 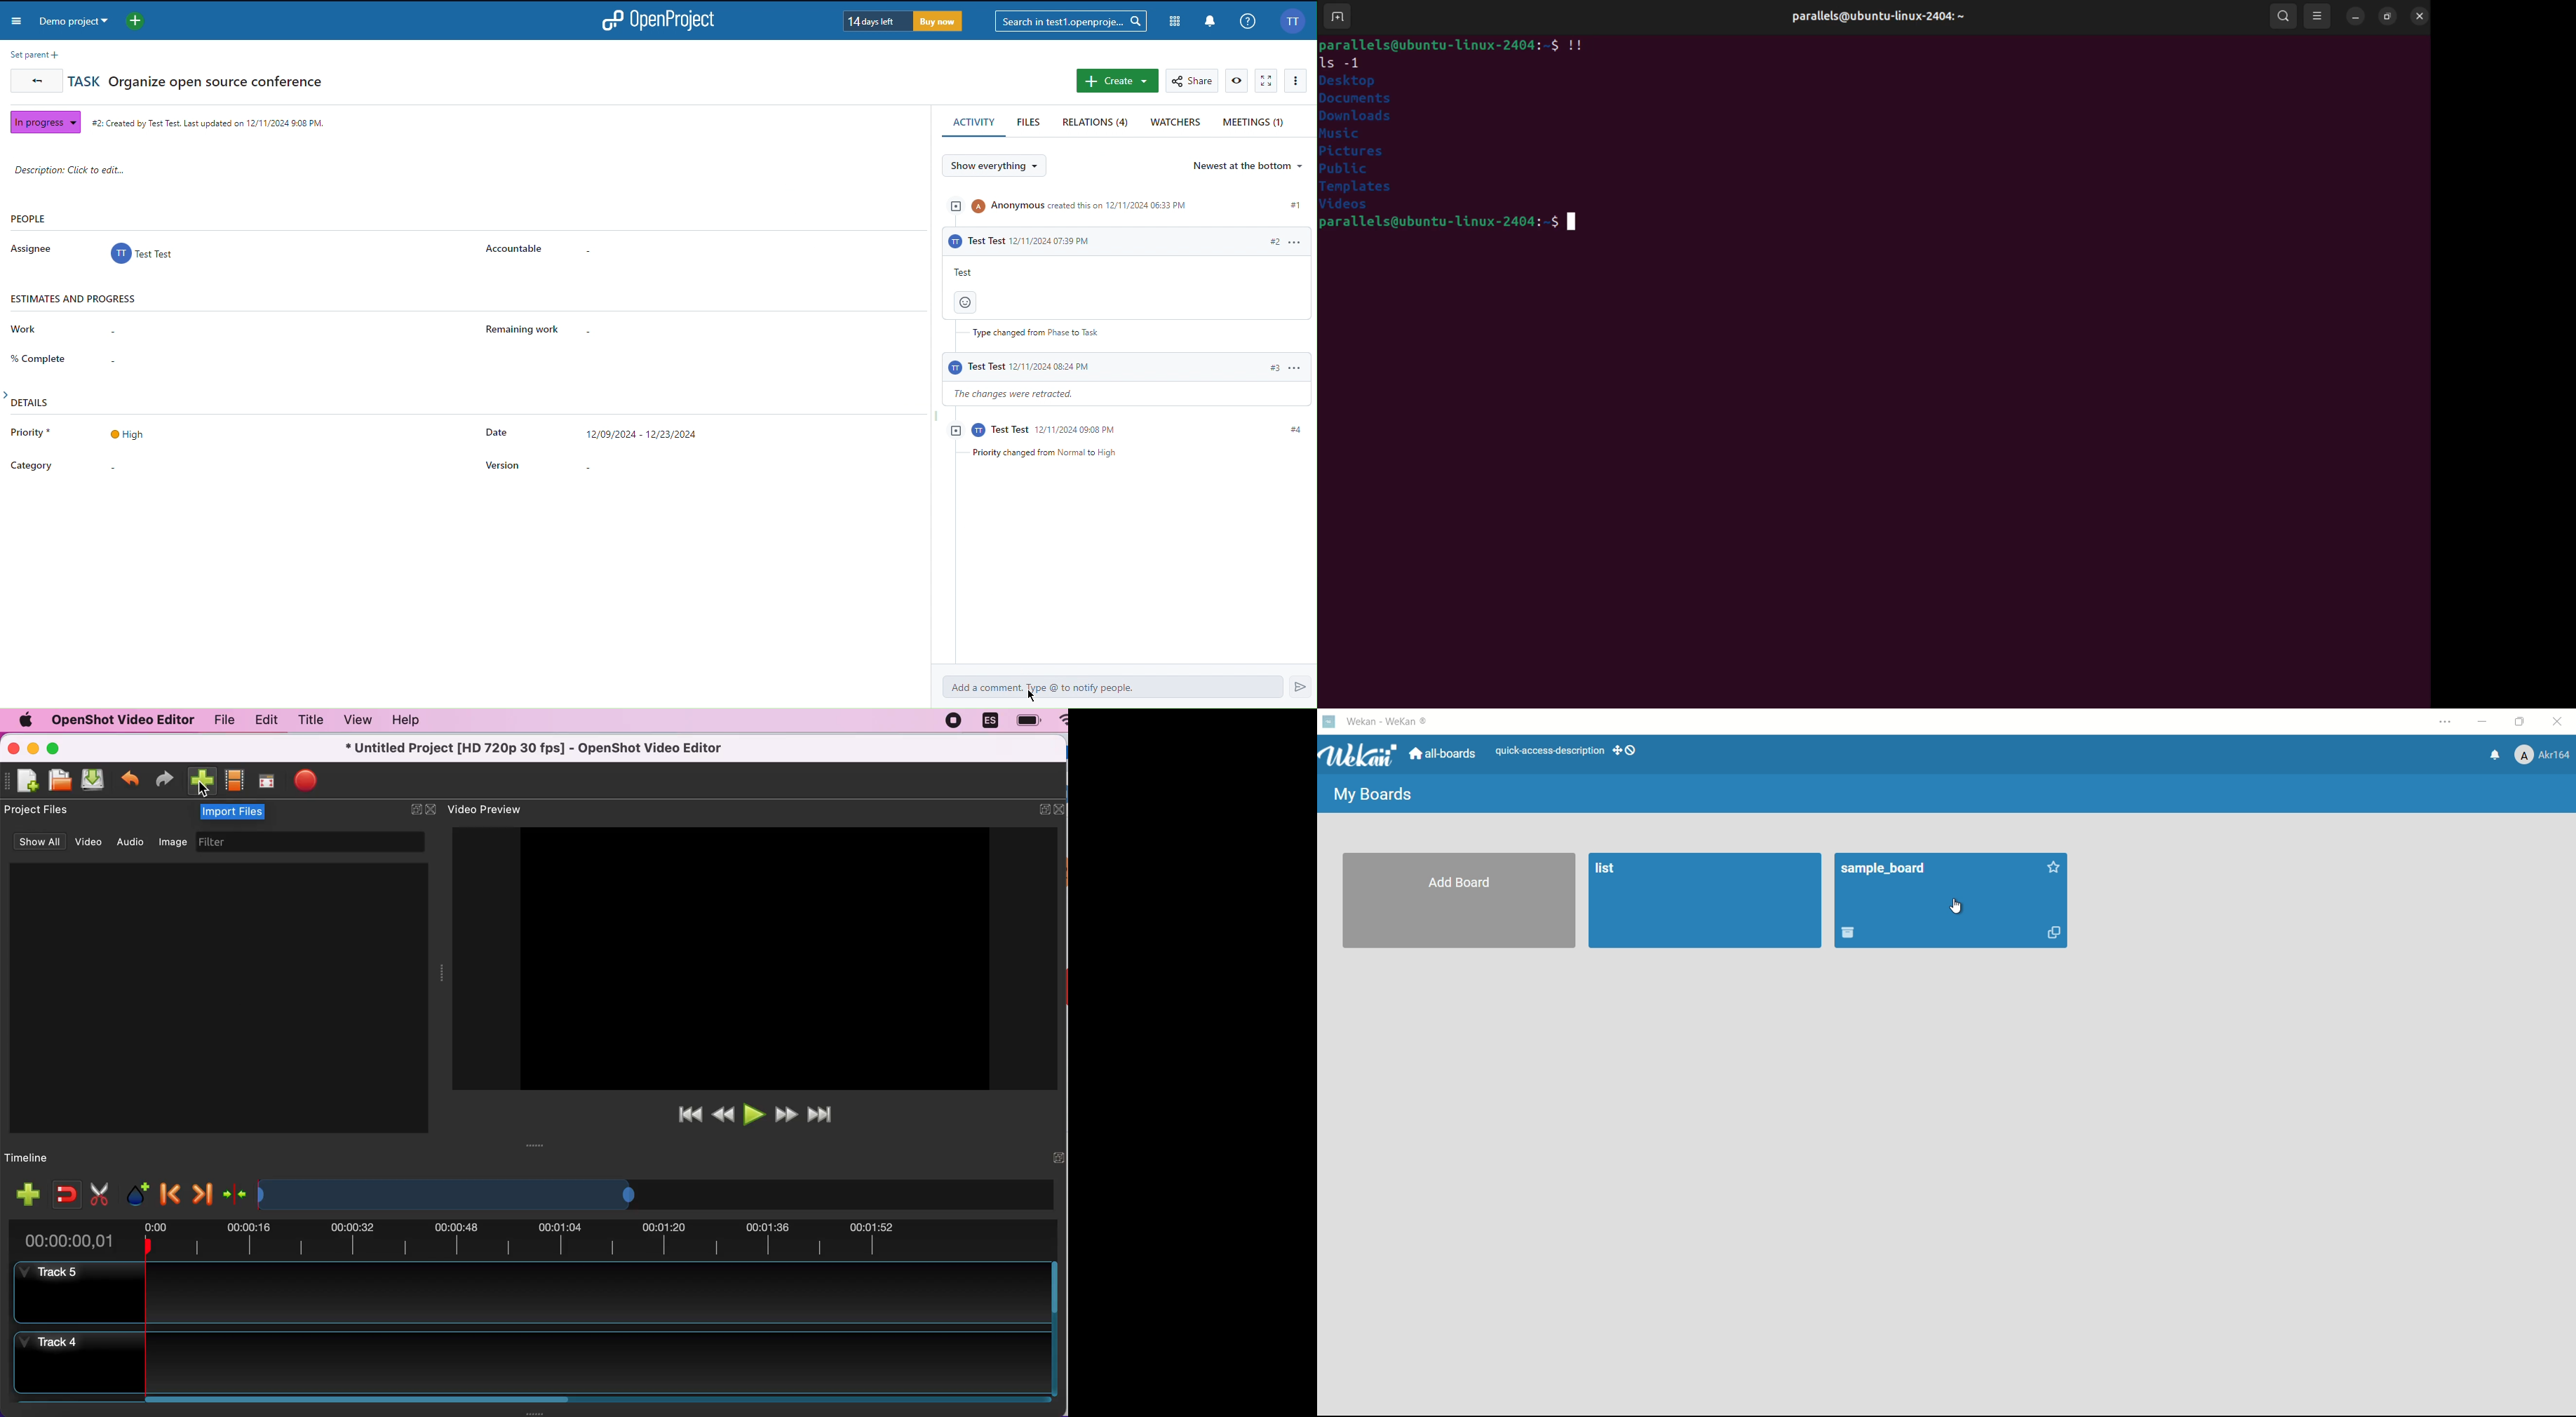 What do you see at coordinates (312, 779) in the screenshot?
I see `export files` at bounding box center [312, 779].